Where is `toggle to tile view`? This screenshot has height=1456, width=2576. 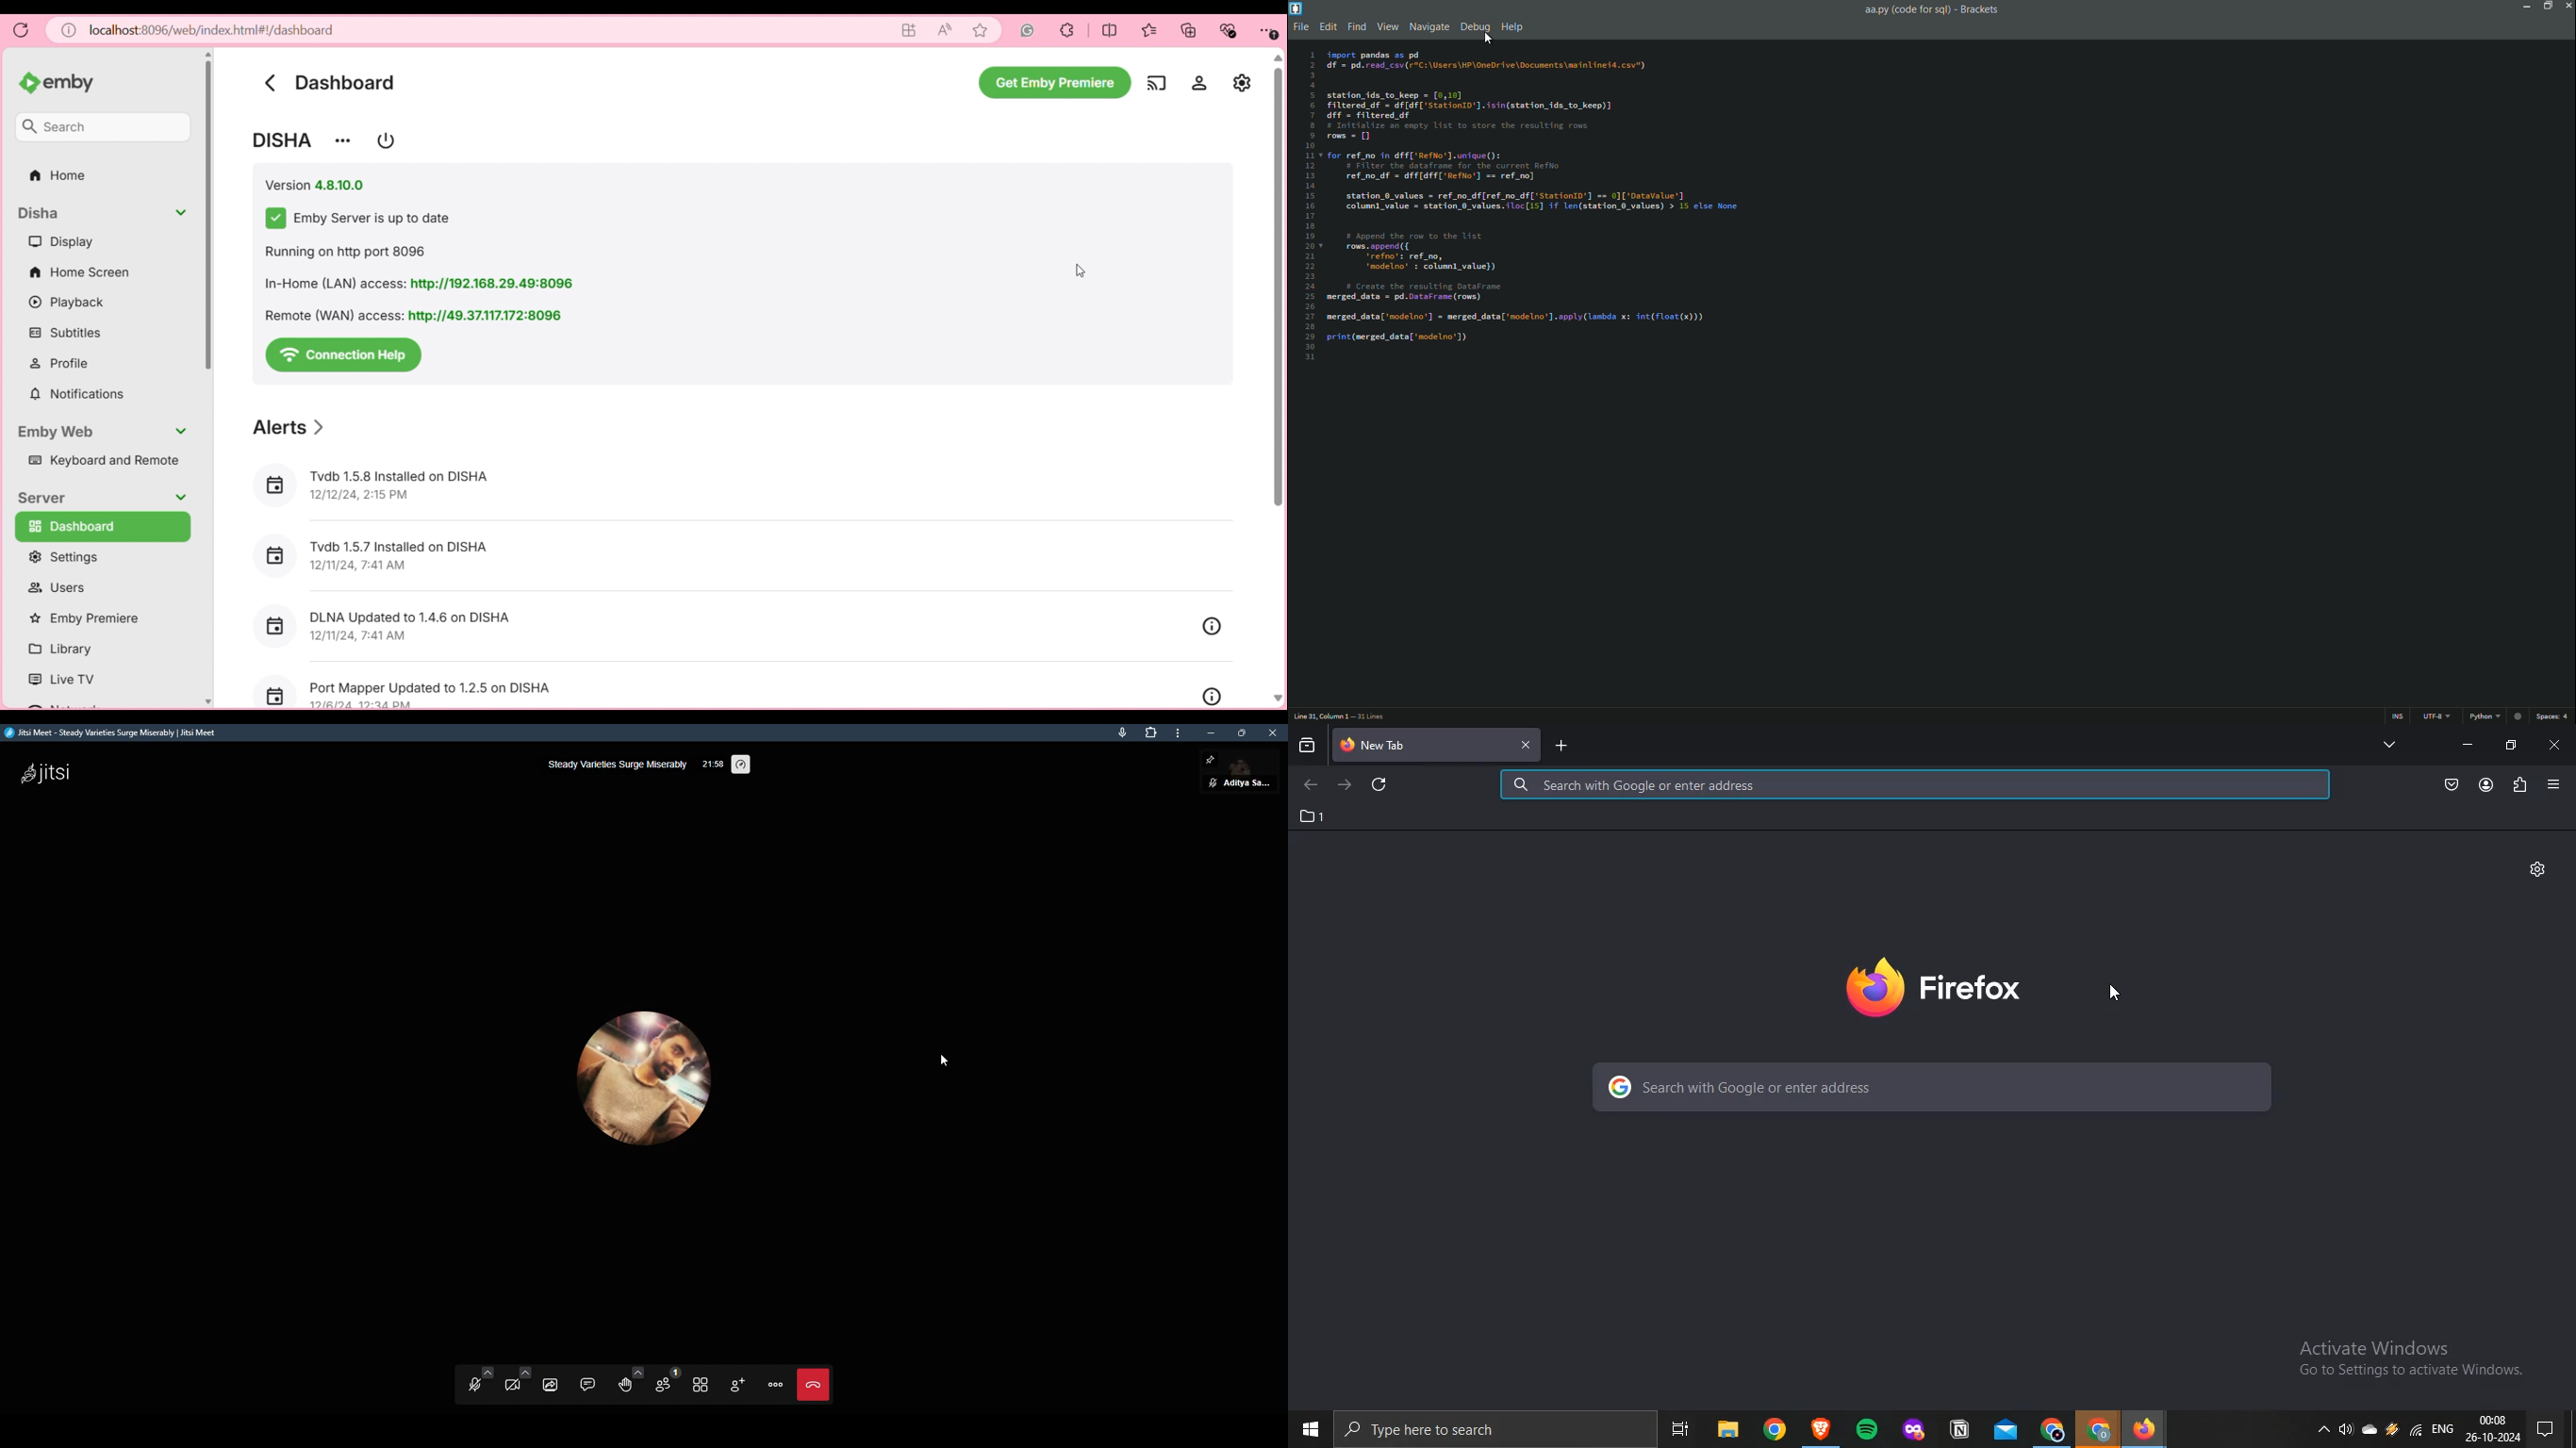
toggle to tile view is located at coordinates (701, 1386).